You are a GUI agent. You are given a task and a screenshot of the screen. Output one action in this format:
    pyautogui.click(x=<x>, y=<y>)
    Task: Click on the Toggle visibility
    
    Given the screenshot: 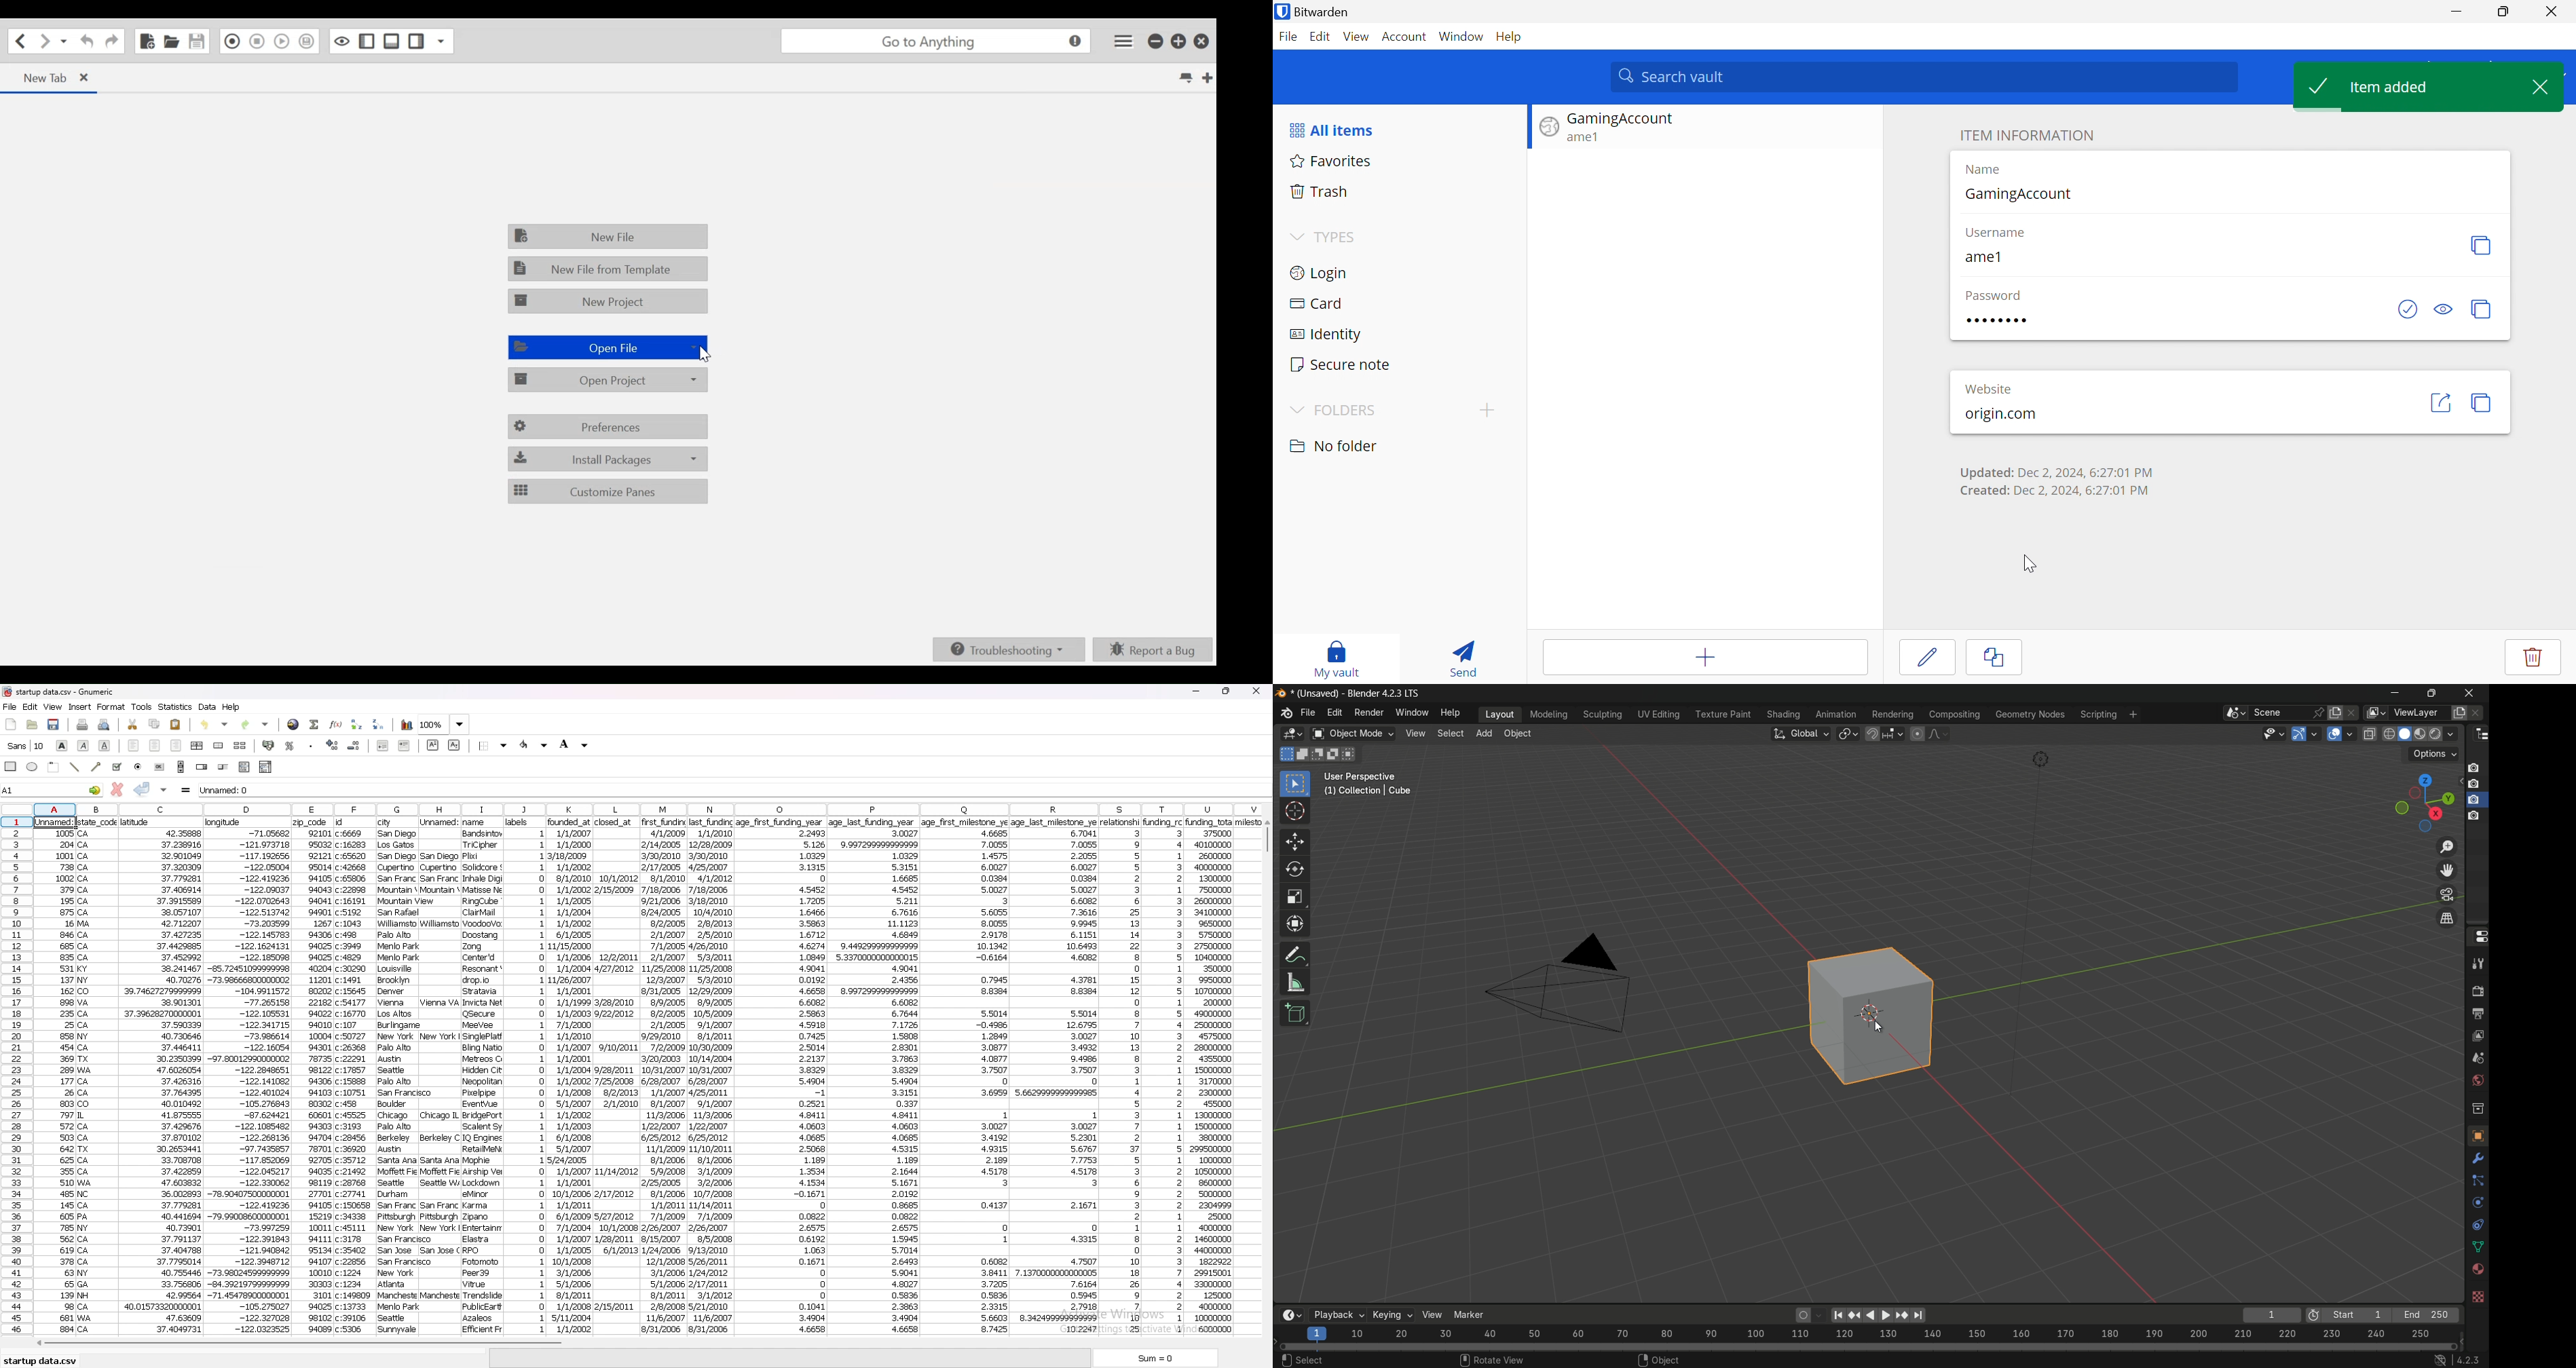 What is the action you would take?
    pyautogui.click(x=2443, y=309)
    